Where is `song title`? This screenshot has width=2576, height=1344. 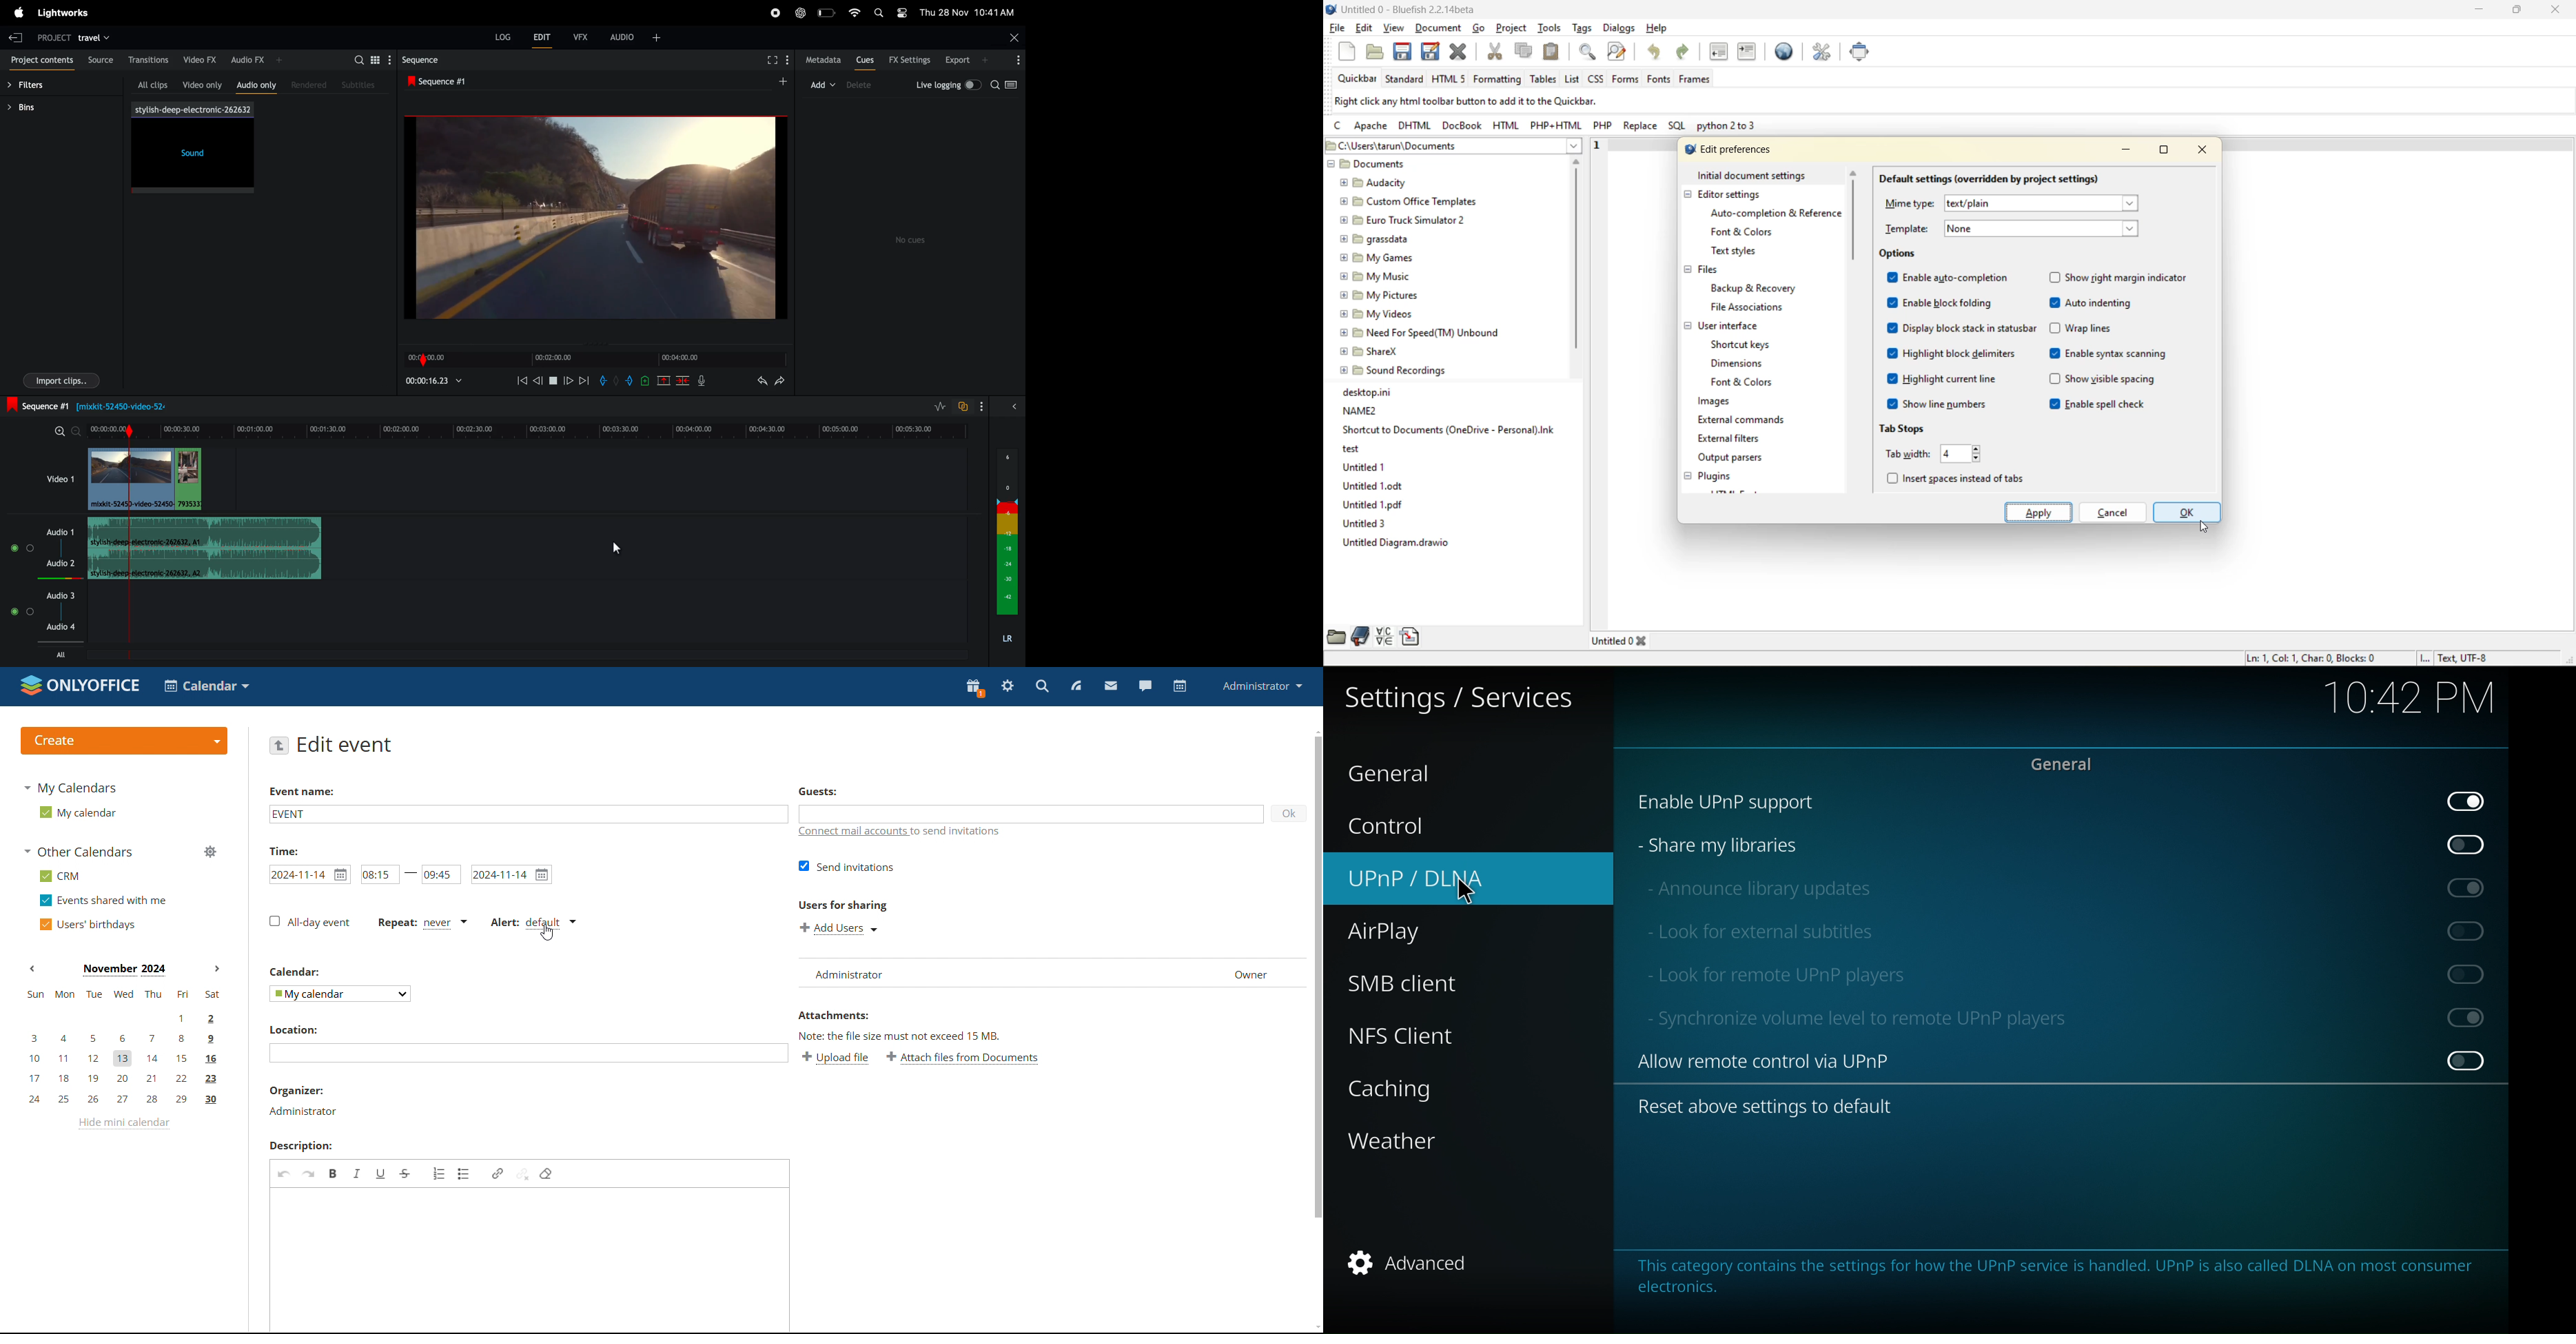
song title is located at coordinates (192, 109).